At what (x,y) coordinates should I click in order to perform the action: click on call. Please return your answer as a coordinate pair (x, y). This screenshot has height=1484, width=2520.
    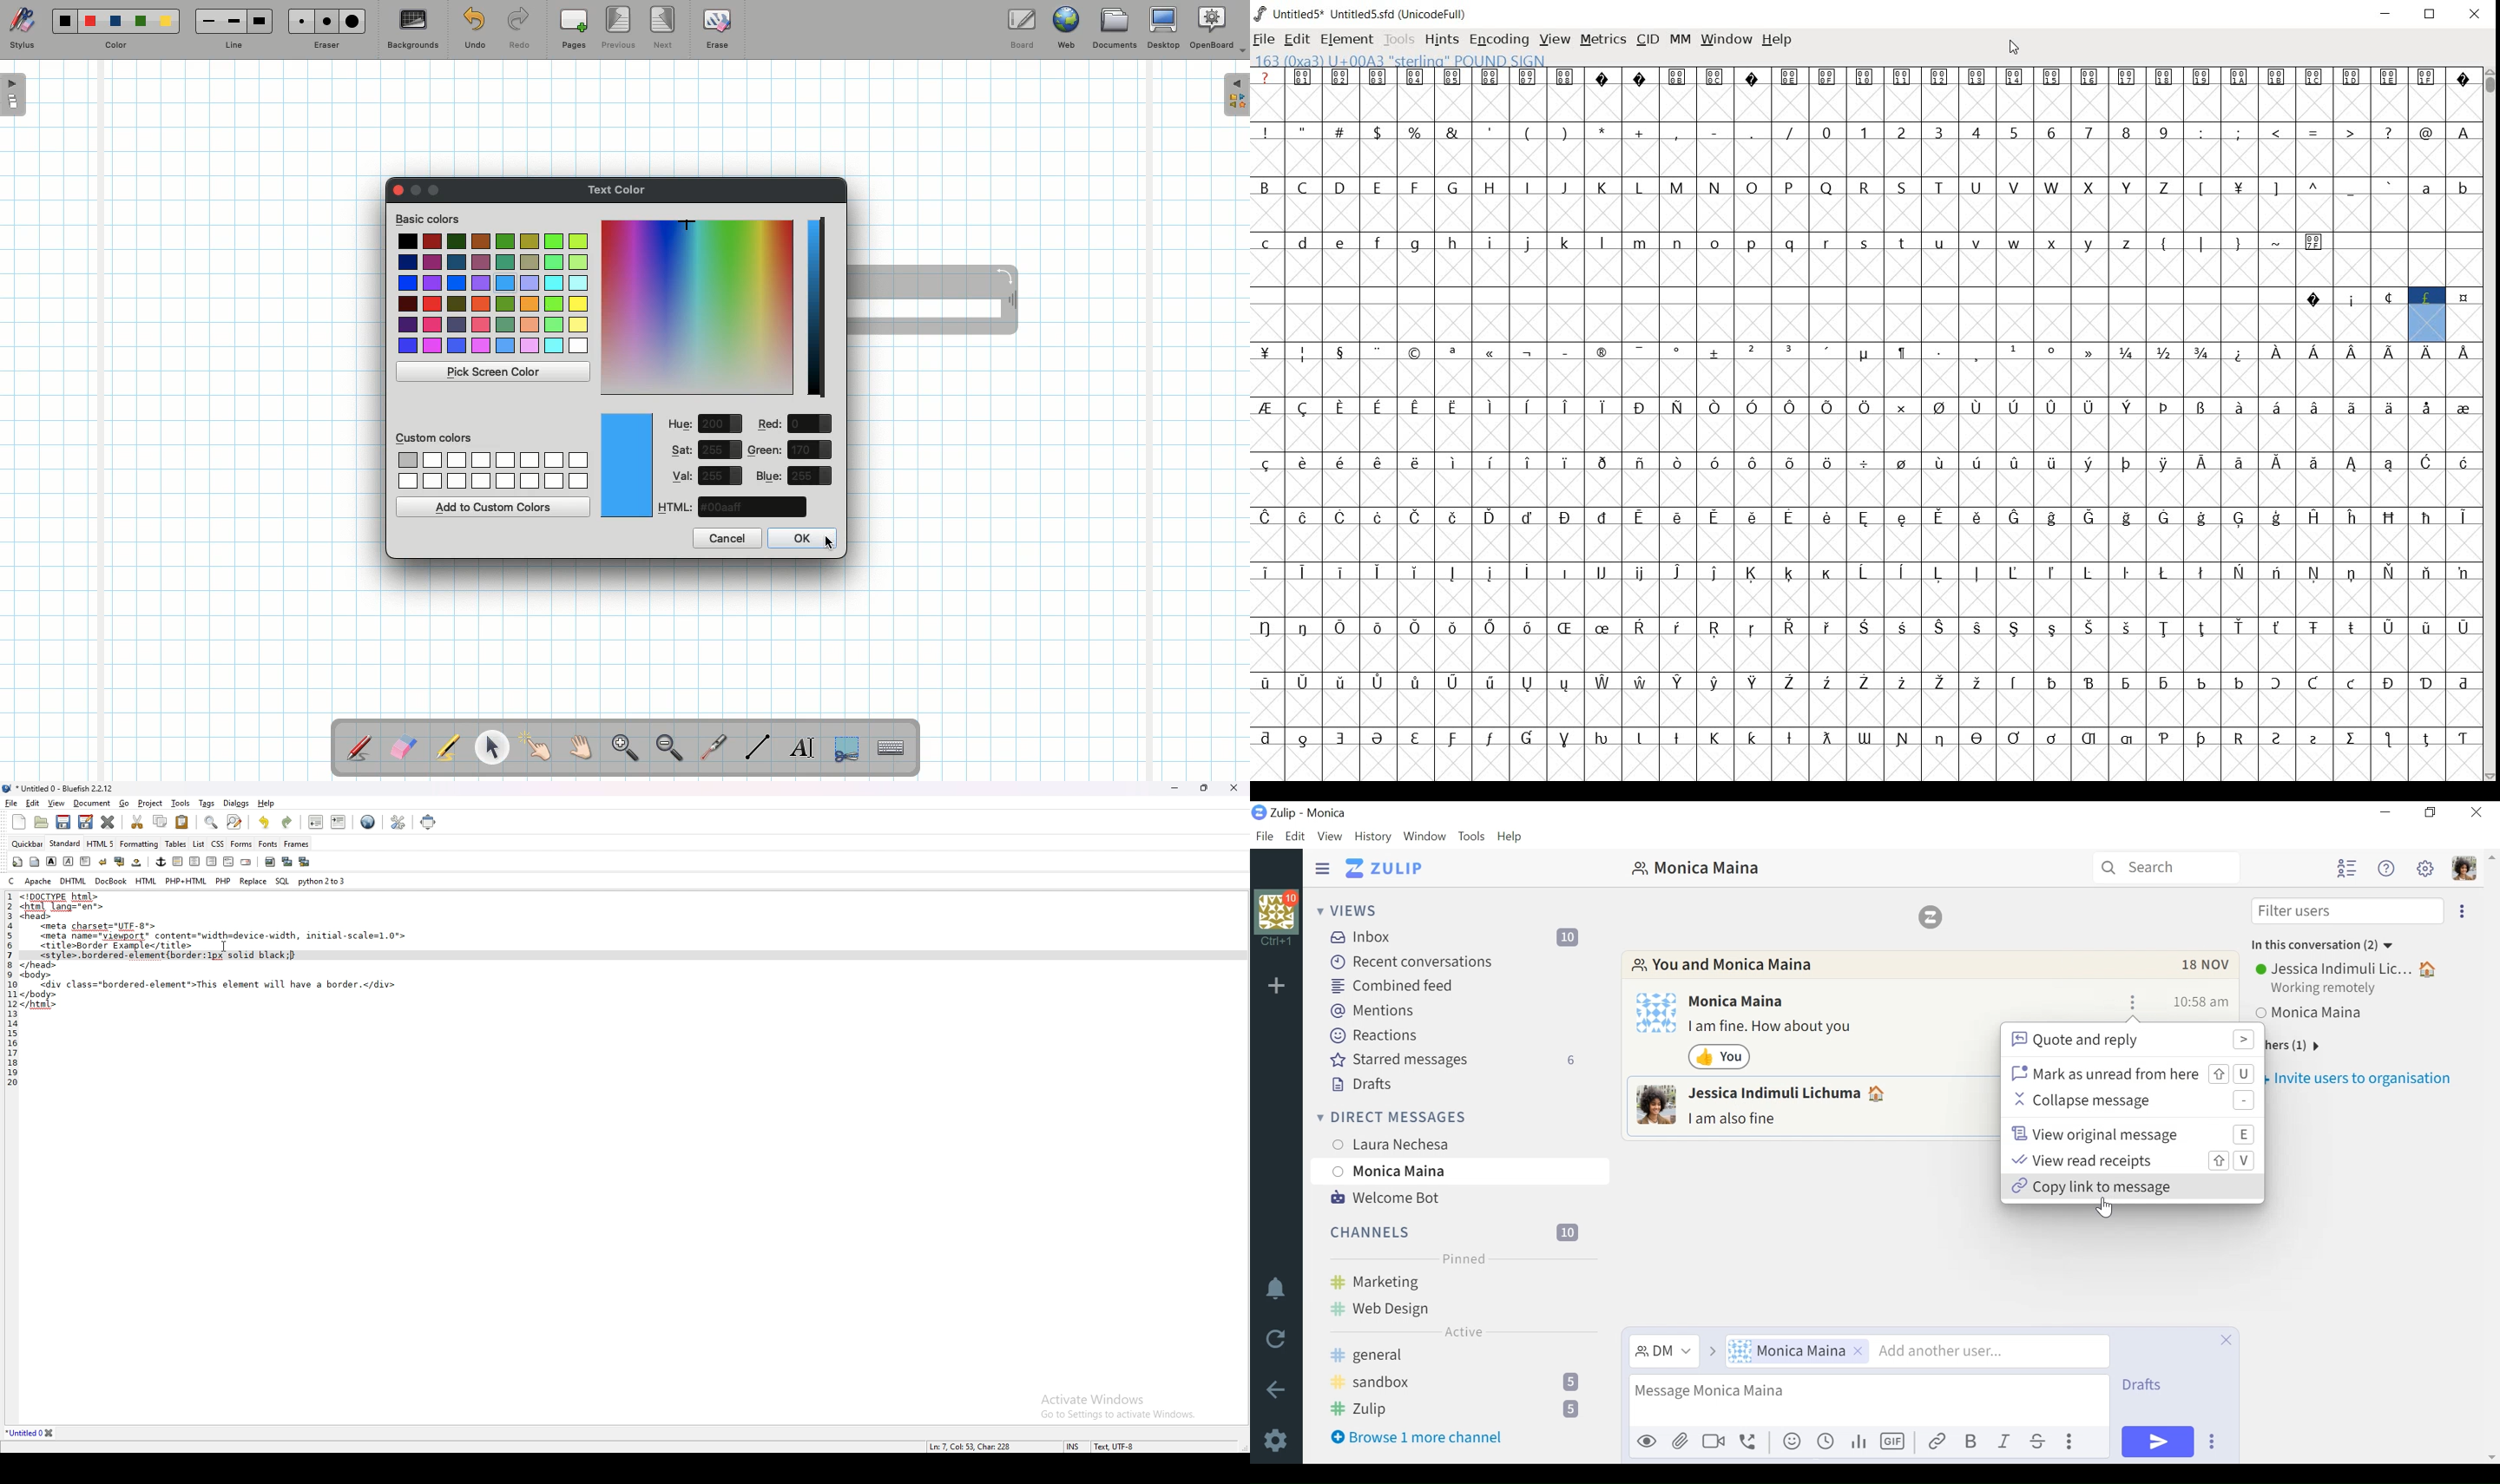
    Looking at the image, I should click on (1751, 1444).